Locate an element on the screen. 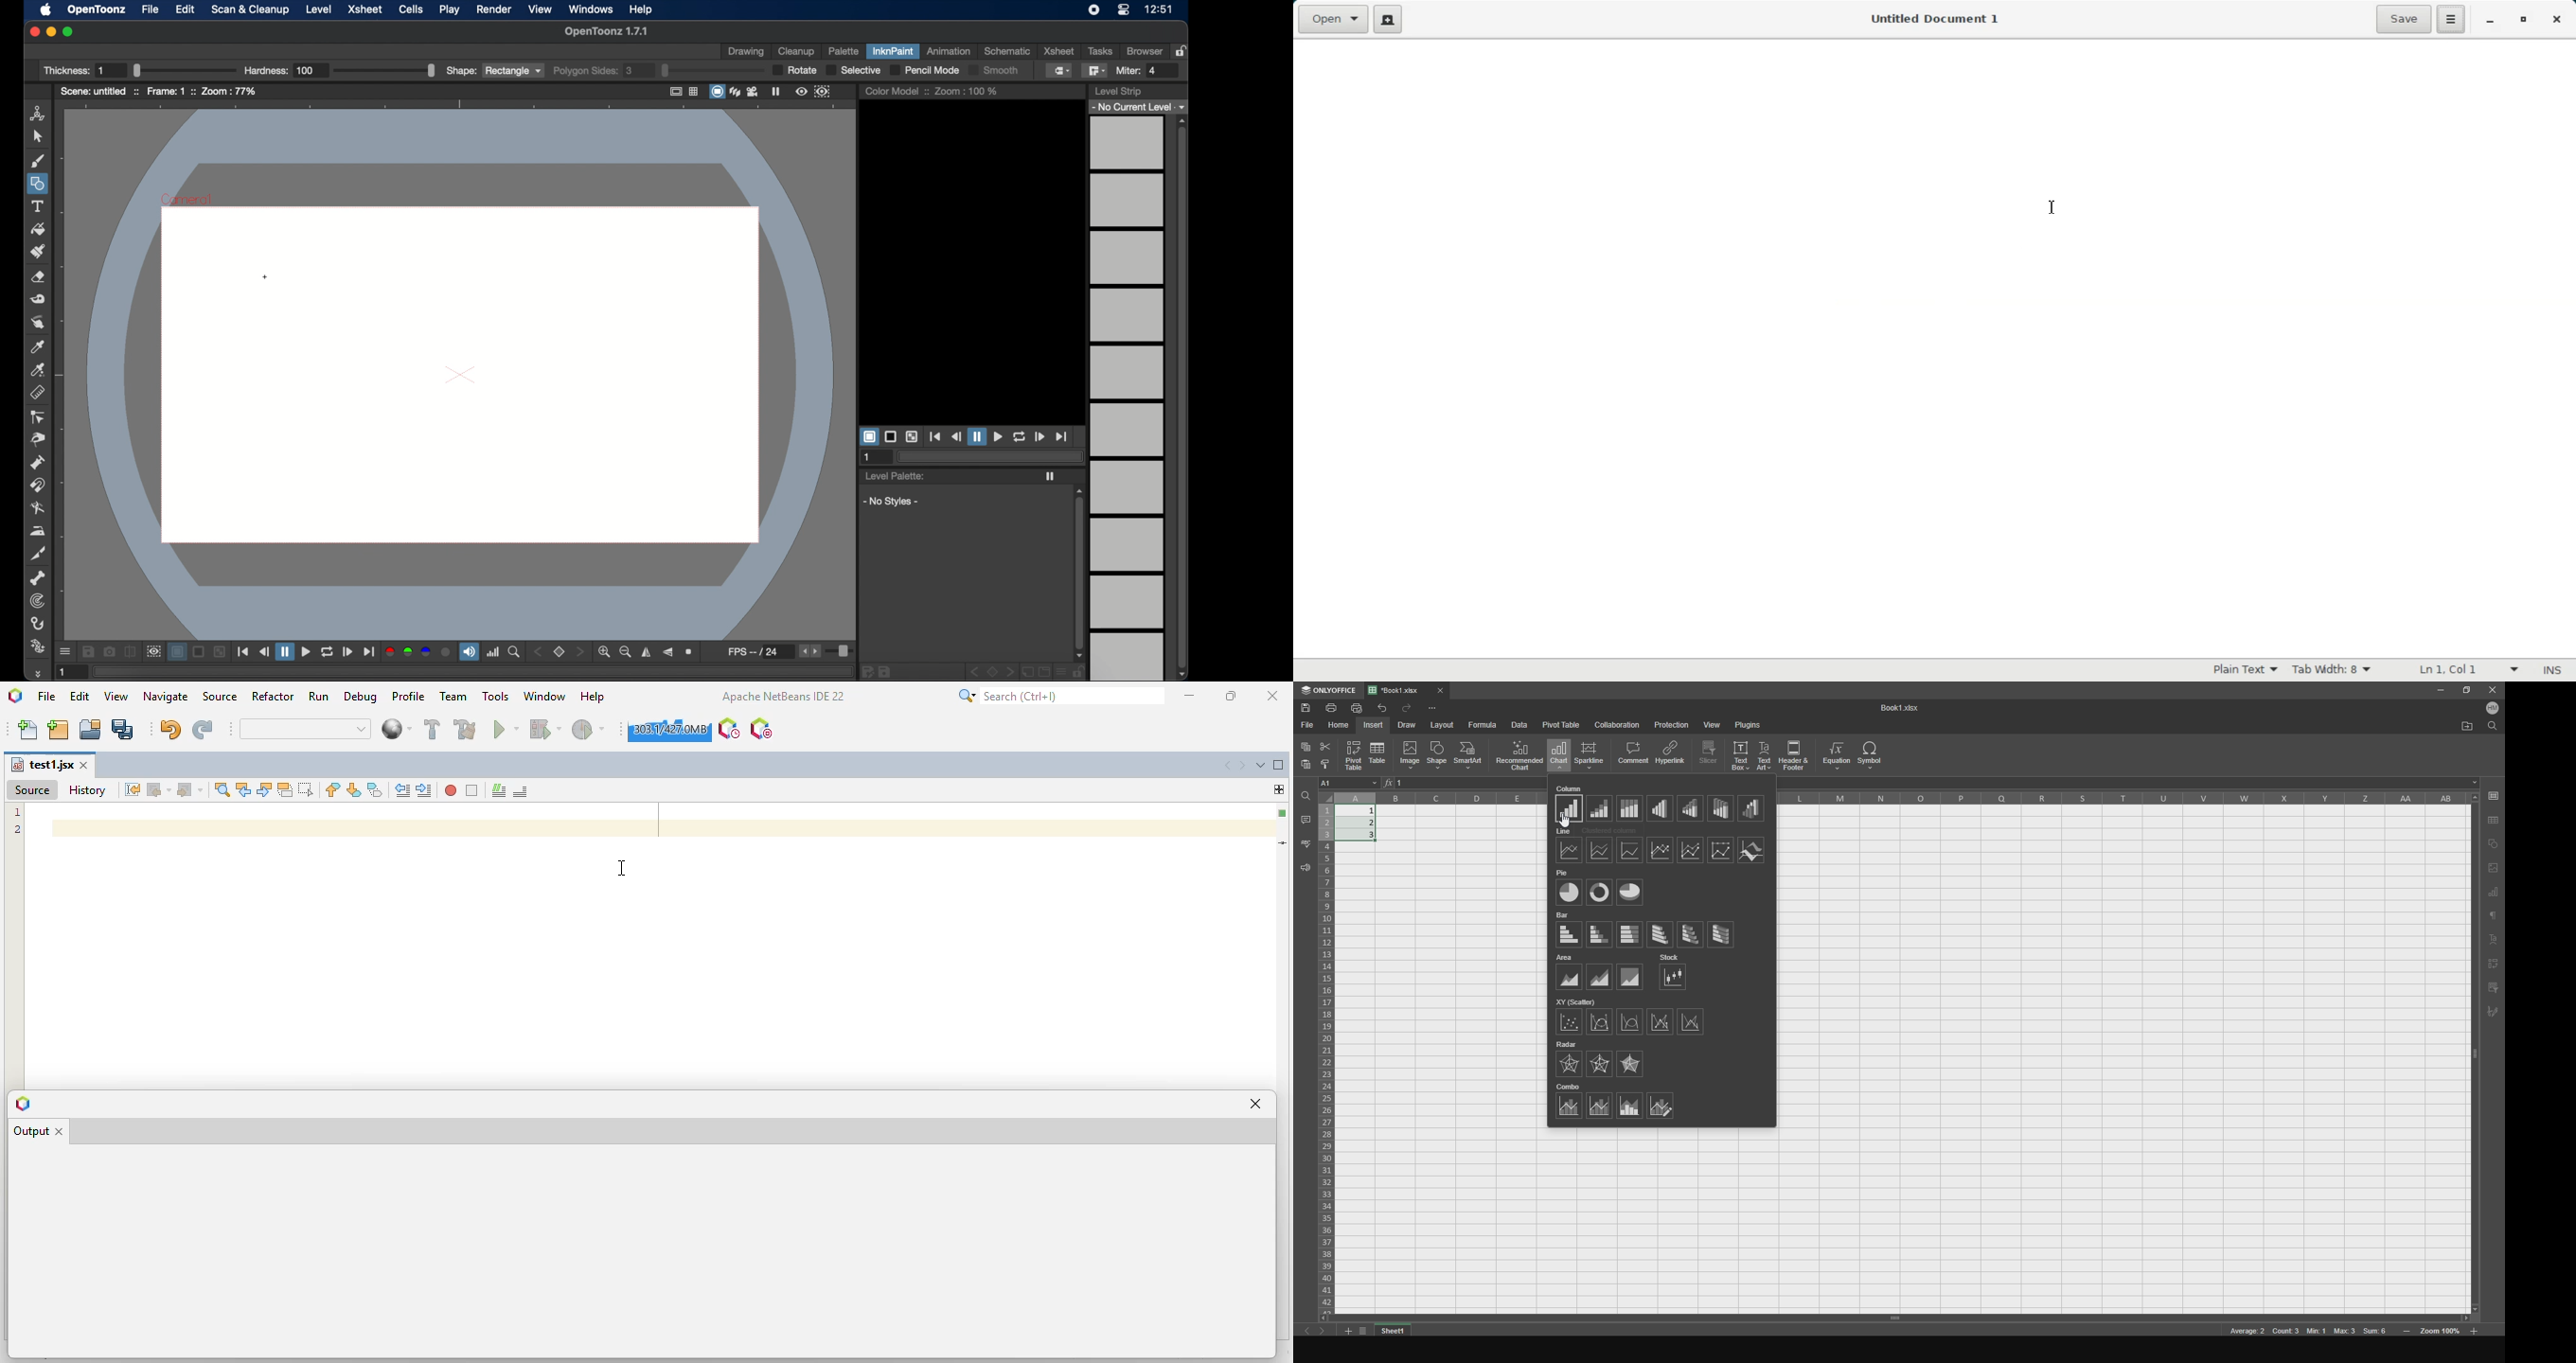 The image size is (2576, 1372). collaboration is located at coordinates (1618, 725).